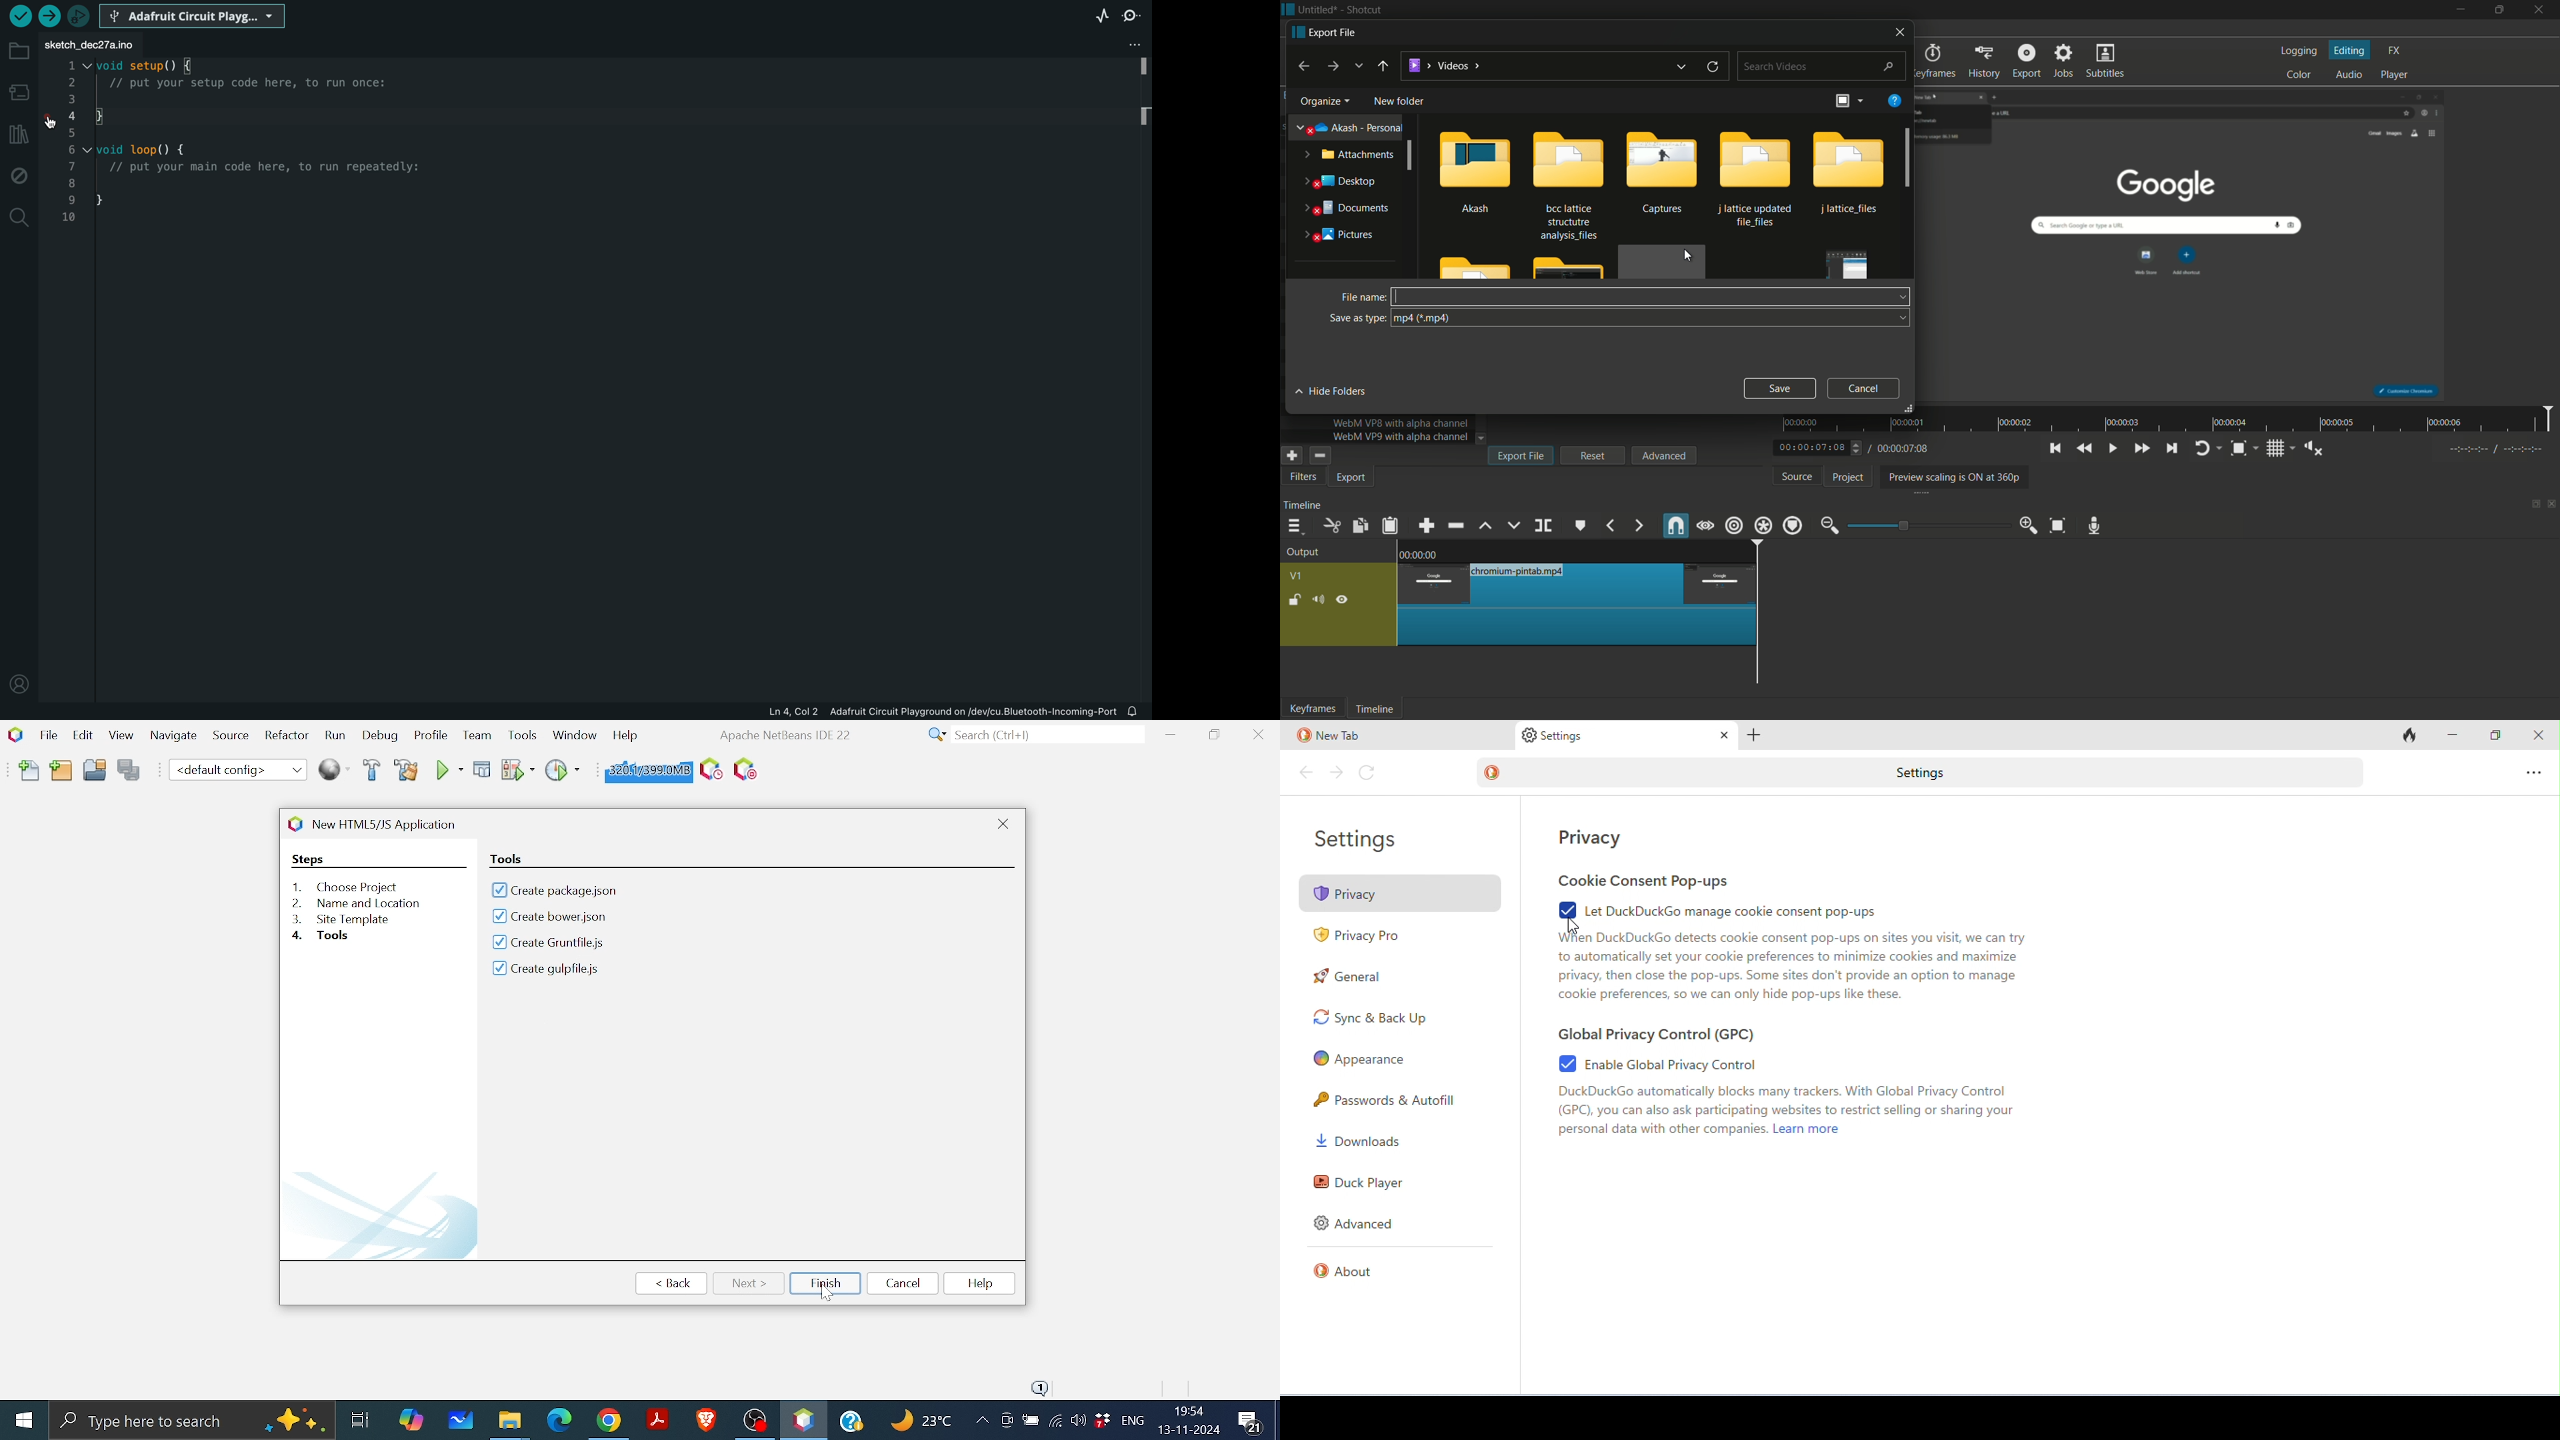 The image size is (2576, 1456). What do you see at coordinates (1290, 455) in the screenshot?
I see `add` at bounding box center [1290, 455].